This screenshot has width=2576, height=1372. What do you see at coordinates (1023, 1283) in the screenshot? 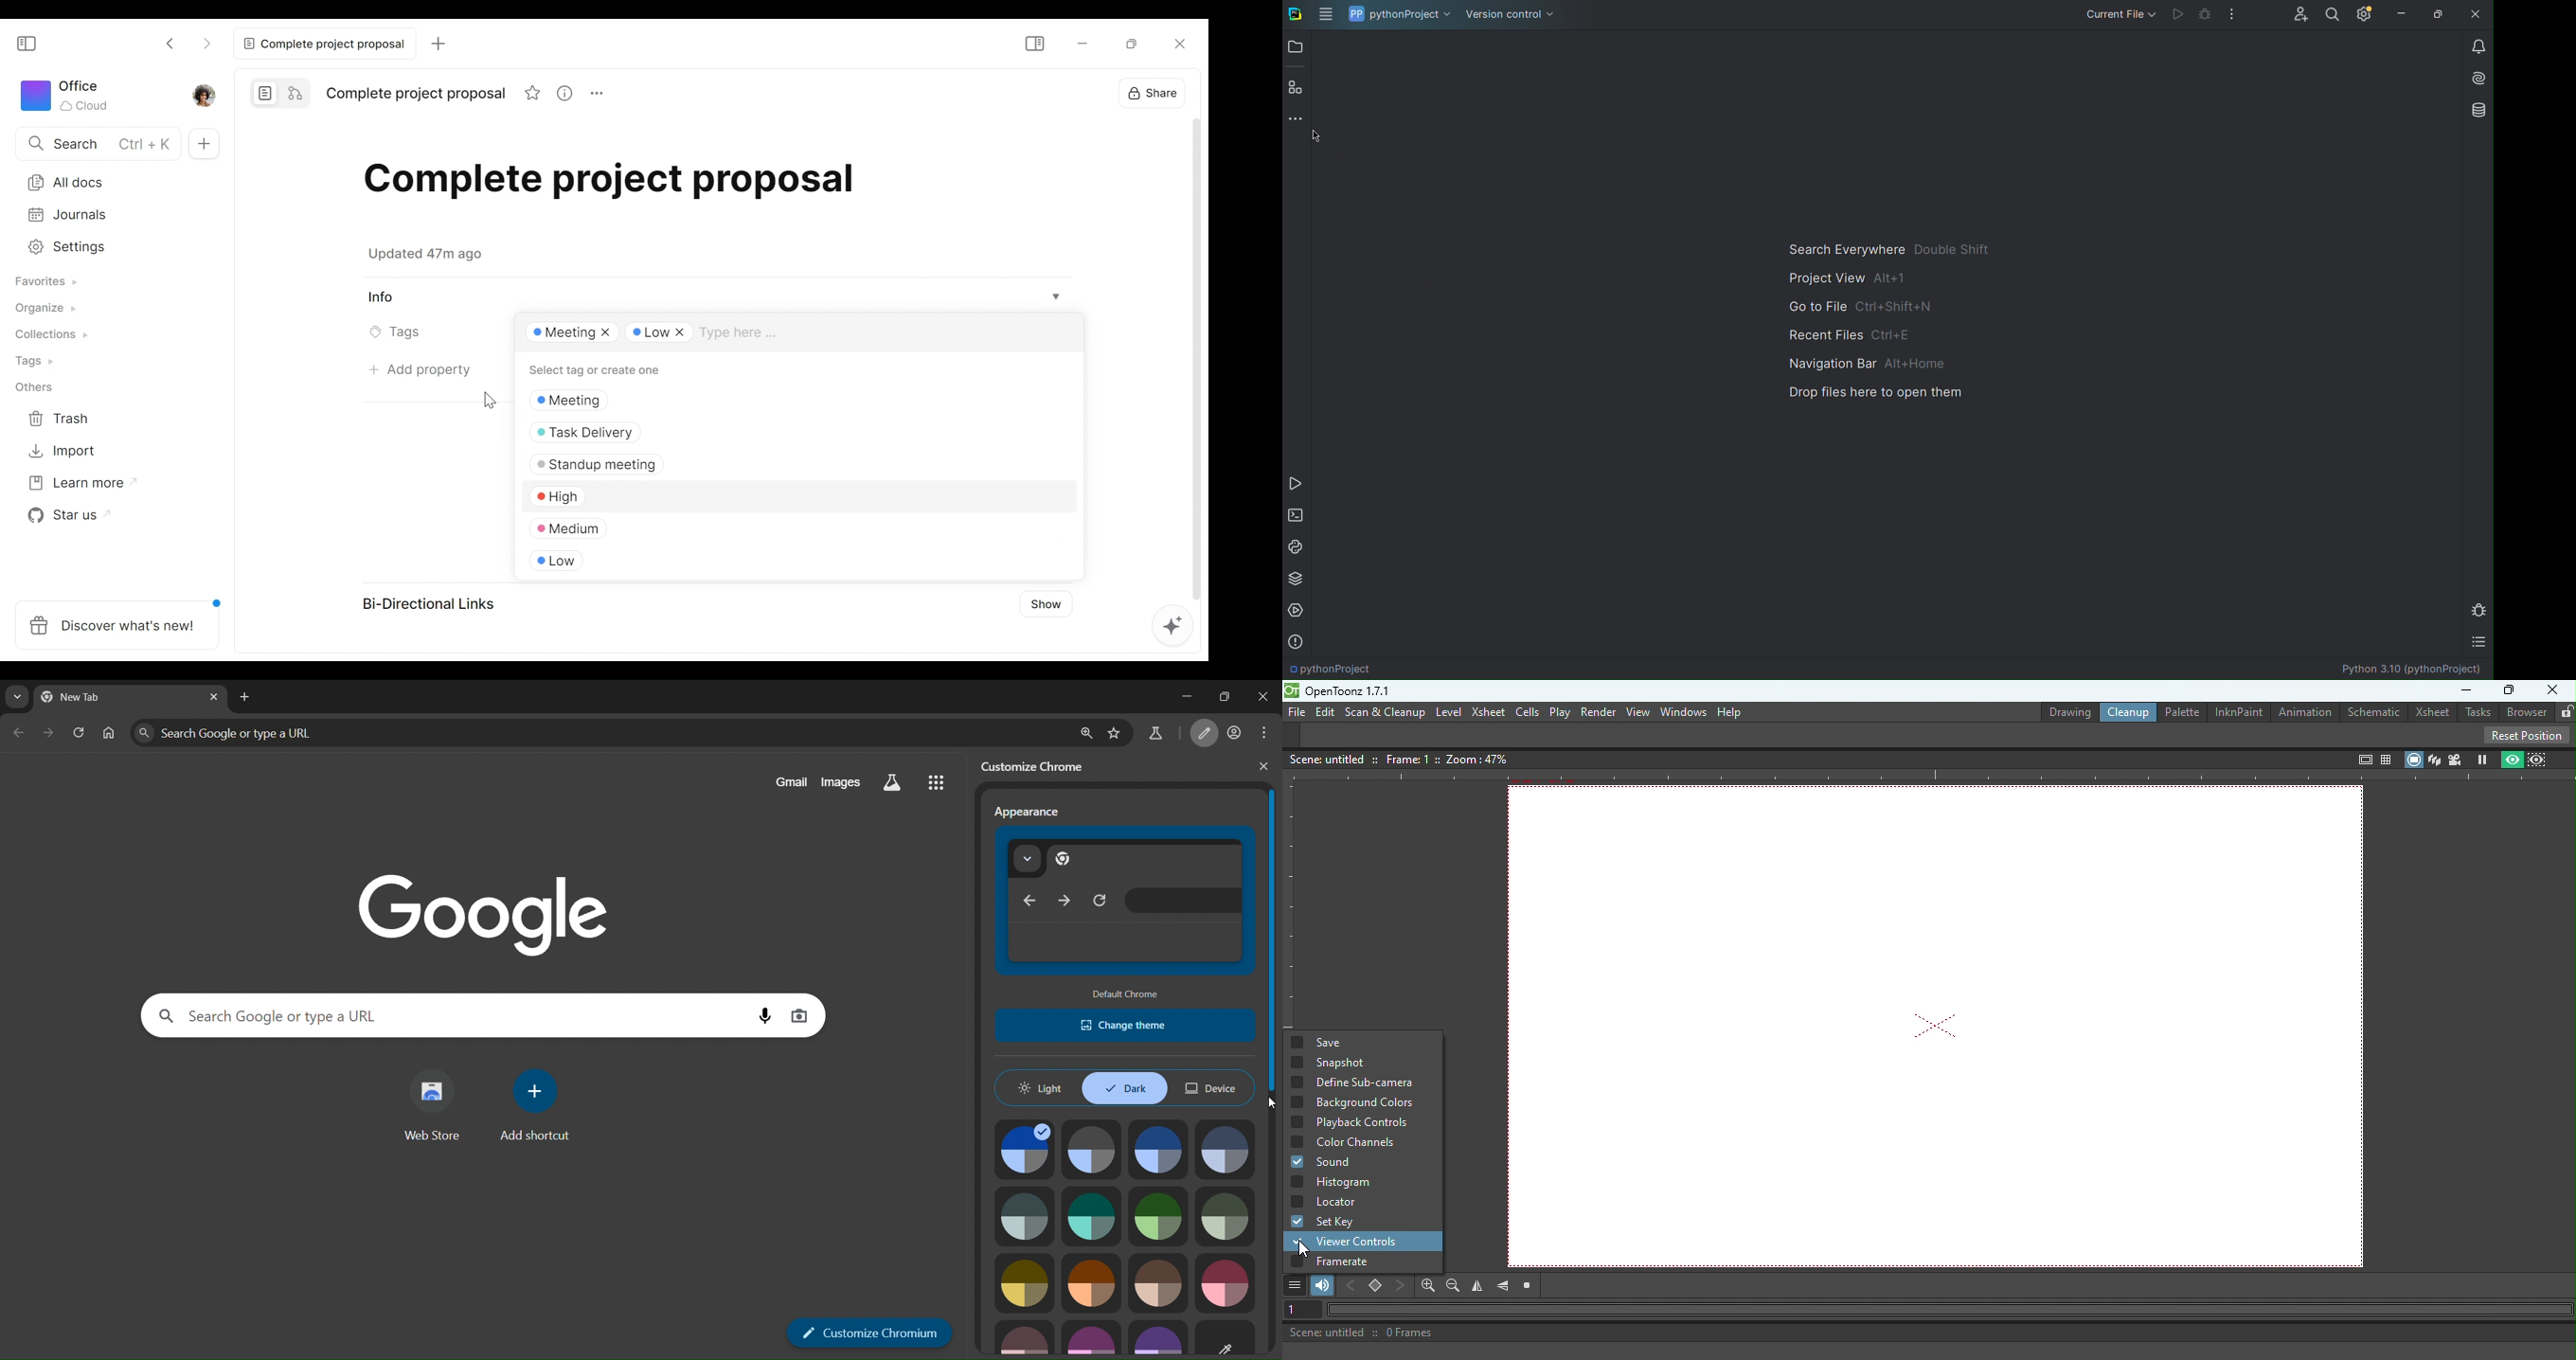
I see `theme` at bounding box center [1023, 1283].